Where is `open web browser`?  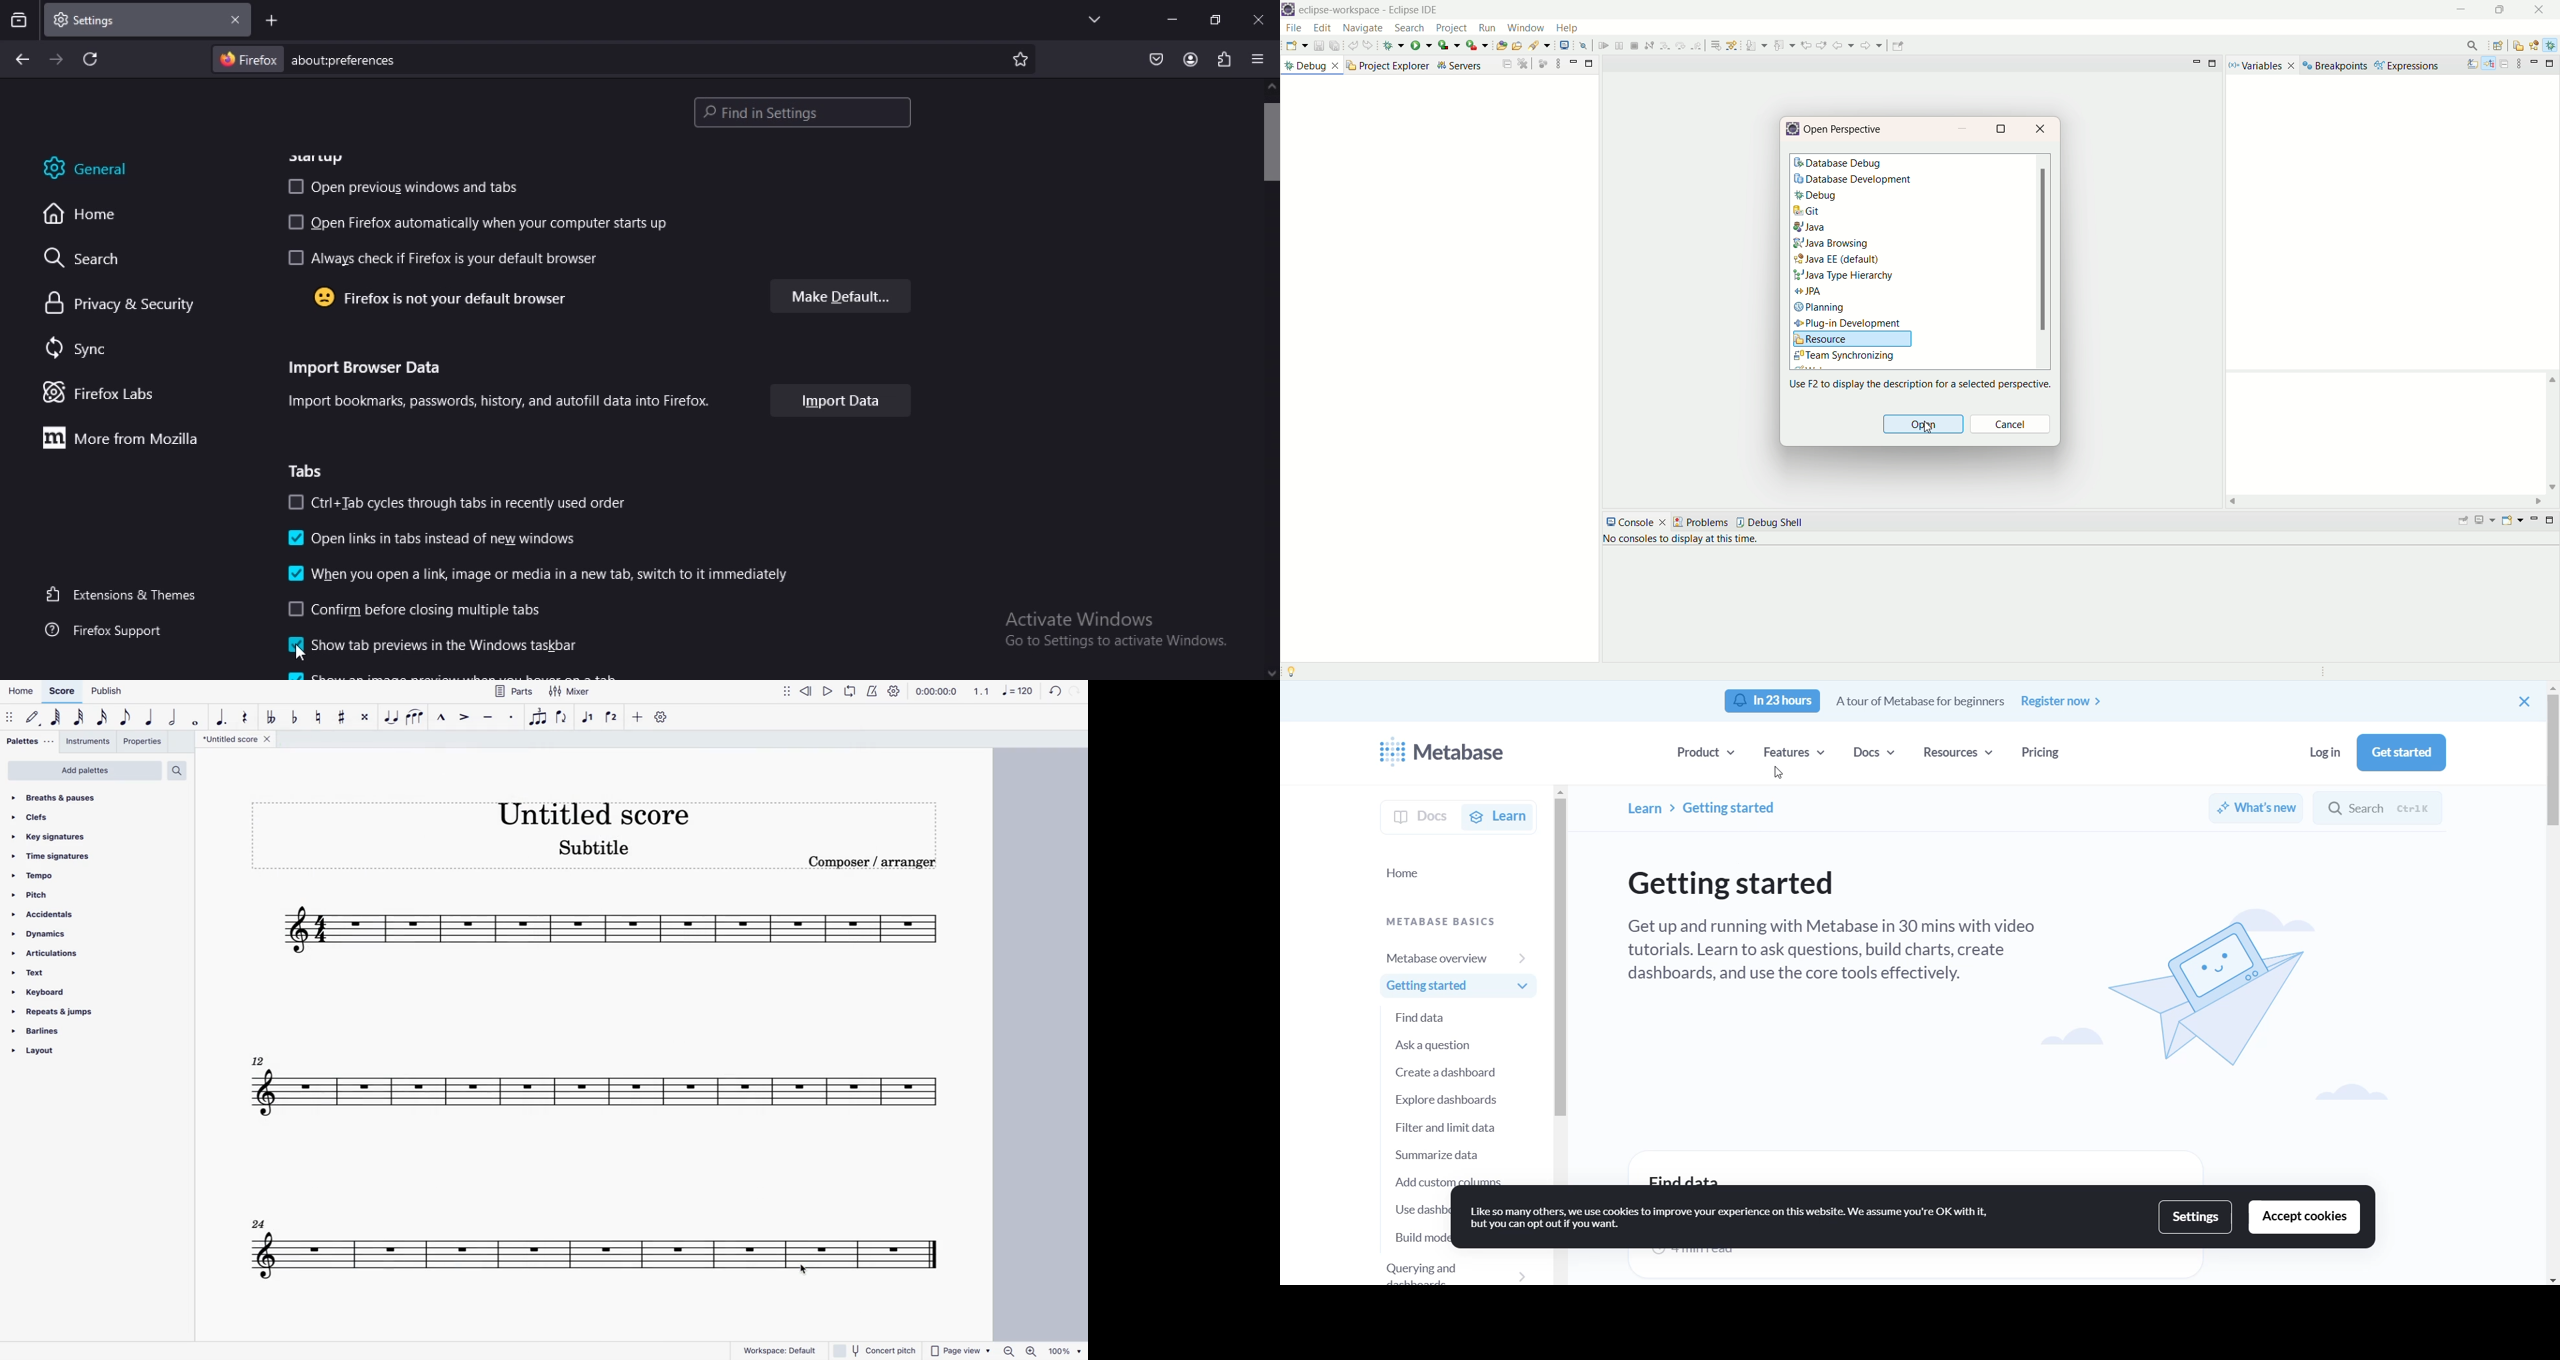
open web browser is located at coordinates (1625, 45).